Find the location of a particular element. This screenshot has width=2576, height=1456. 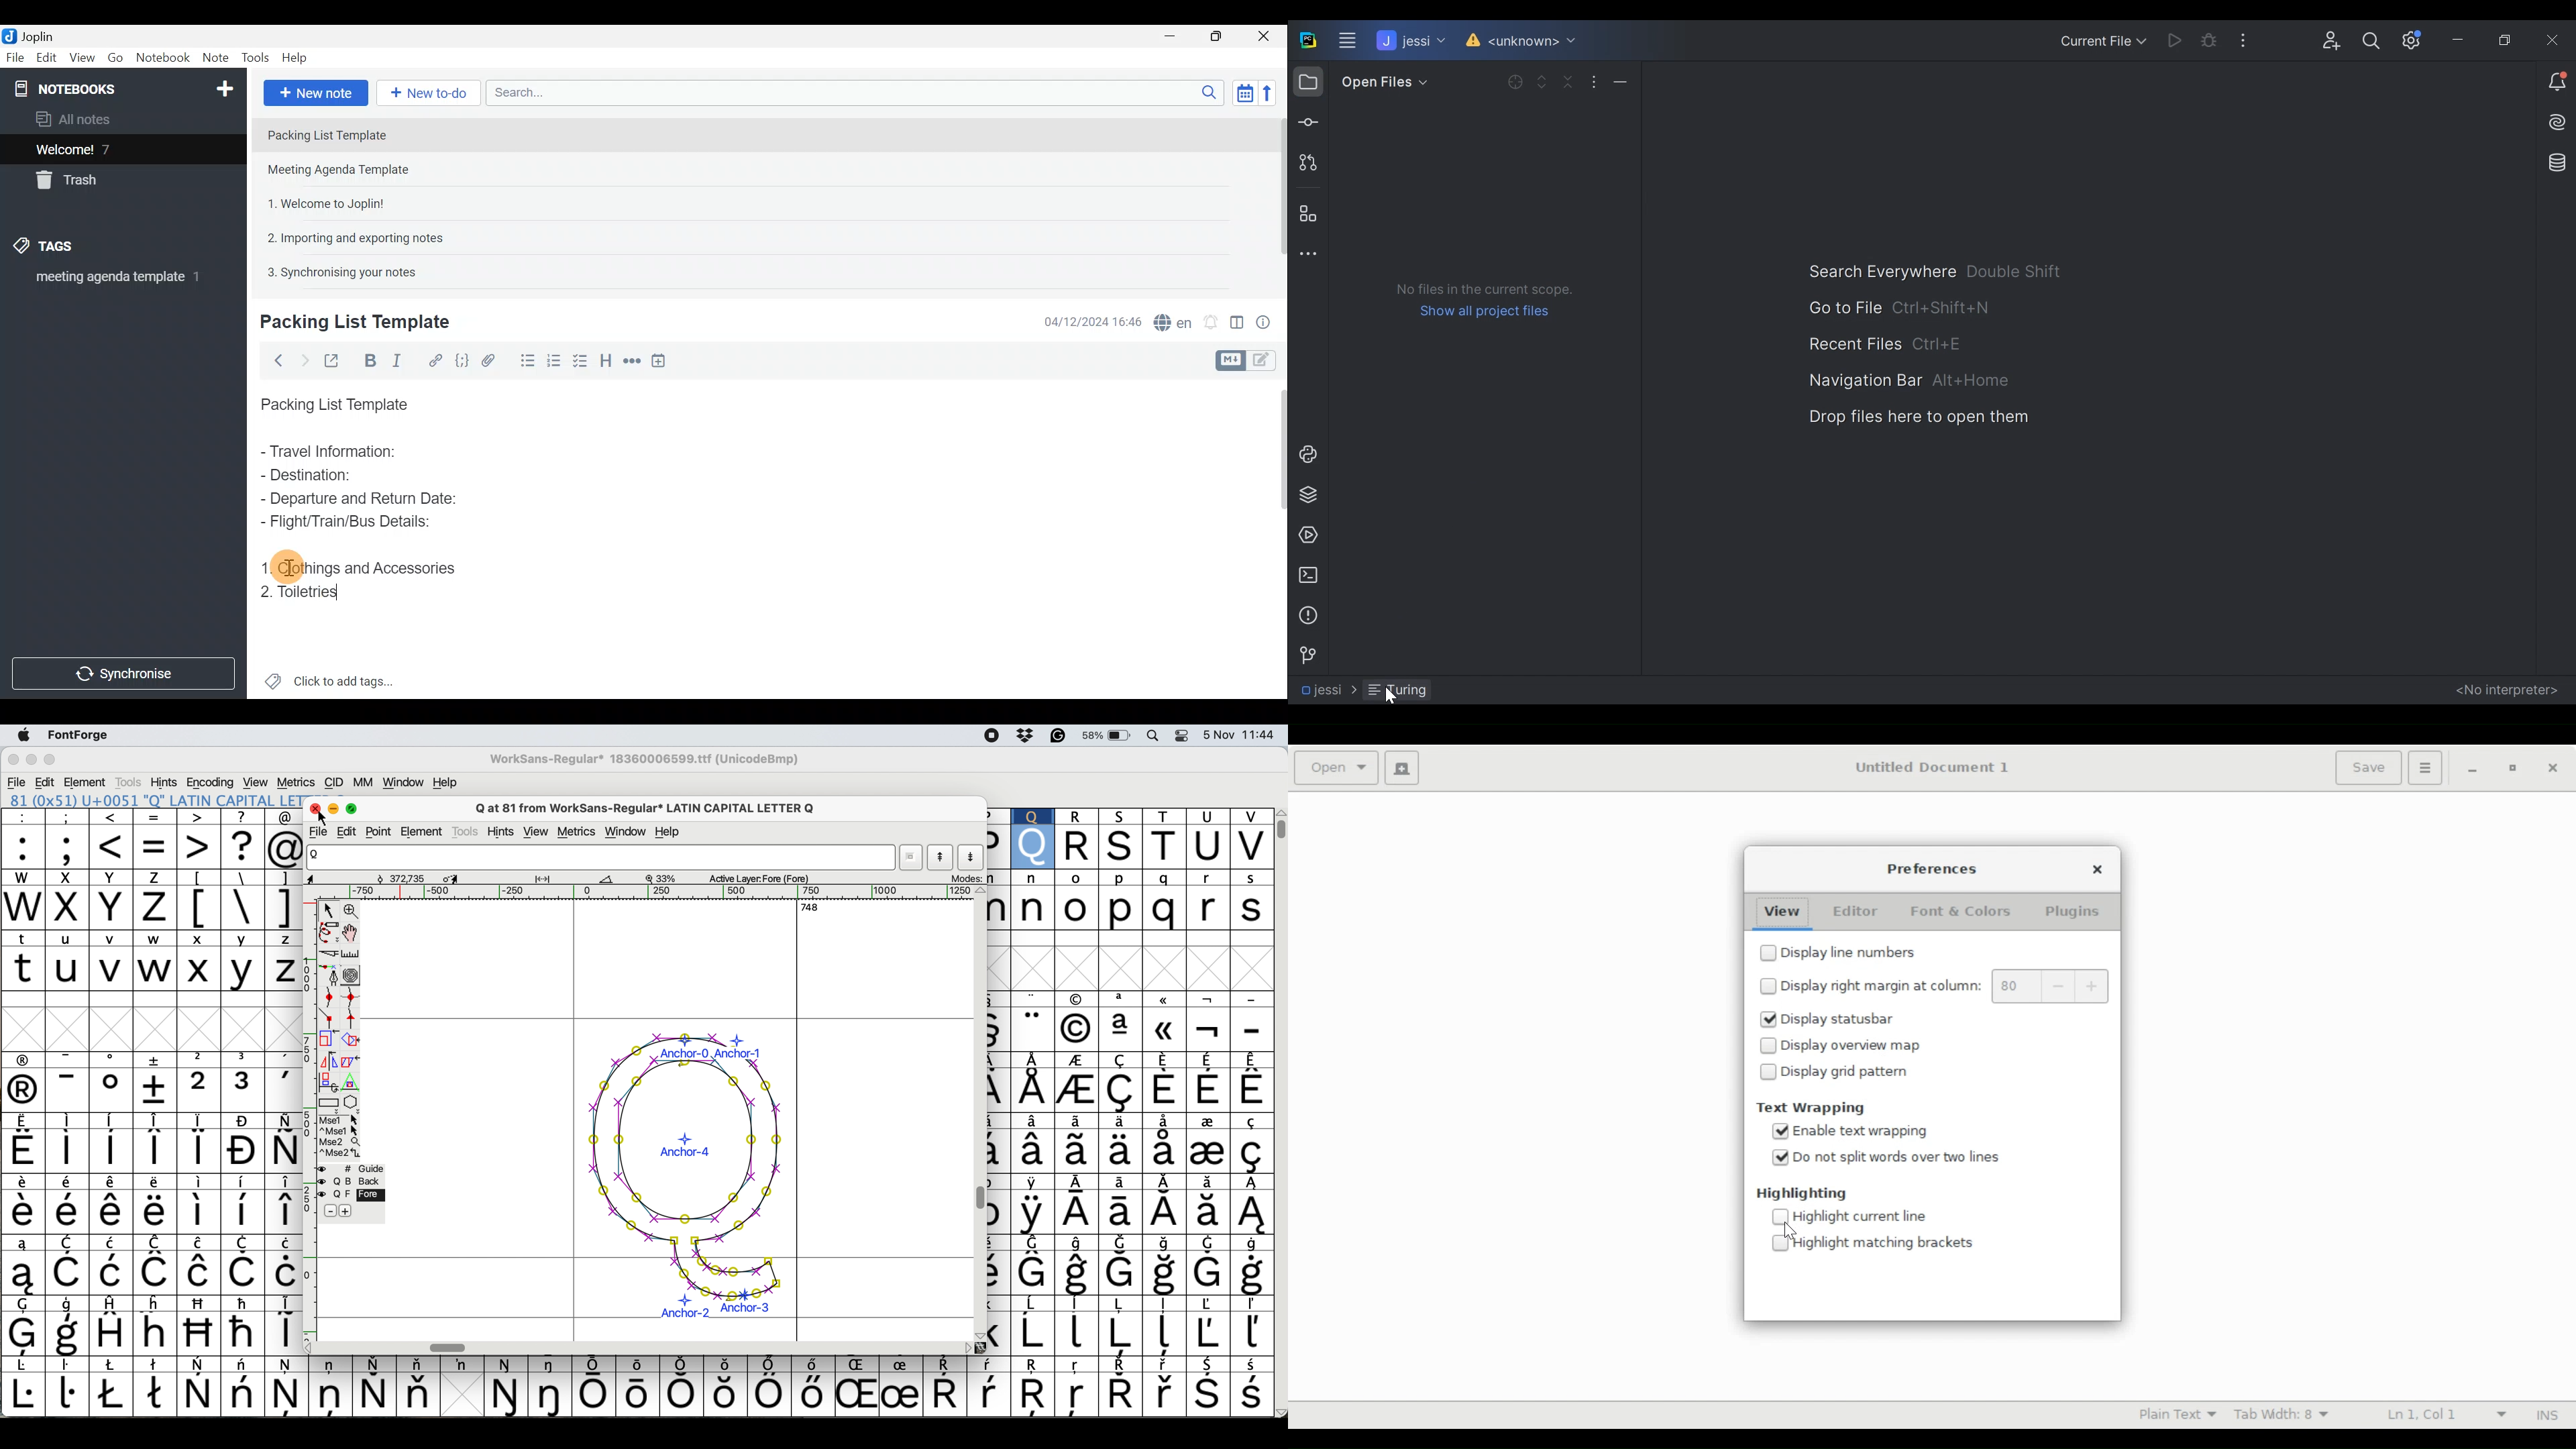

decrease is located at coordinates (2059, 987).